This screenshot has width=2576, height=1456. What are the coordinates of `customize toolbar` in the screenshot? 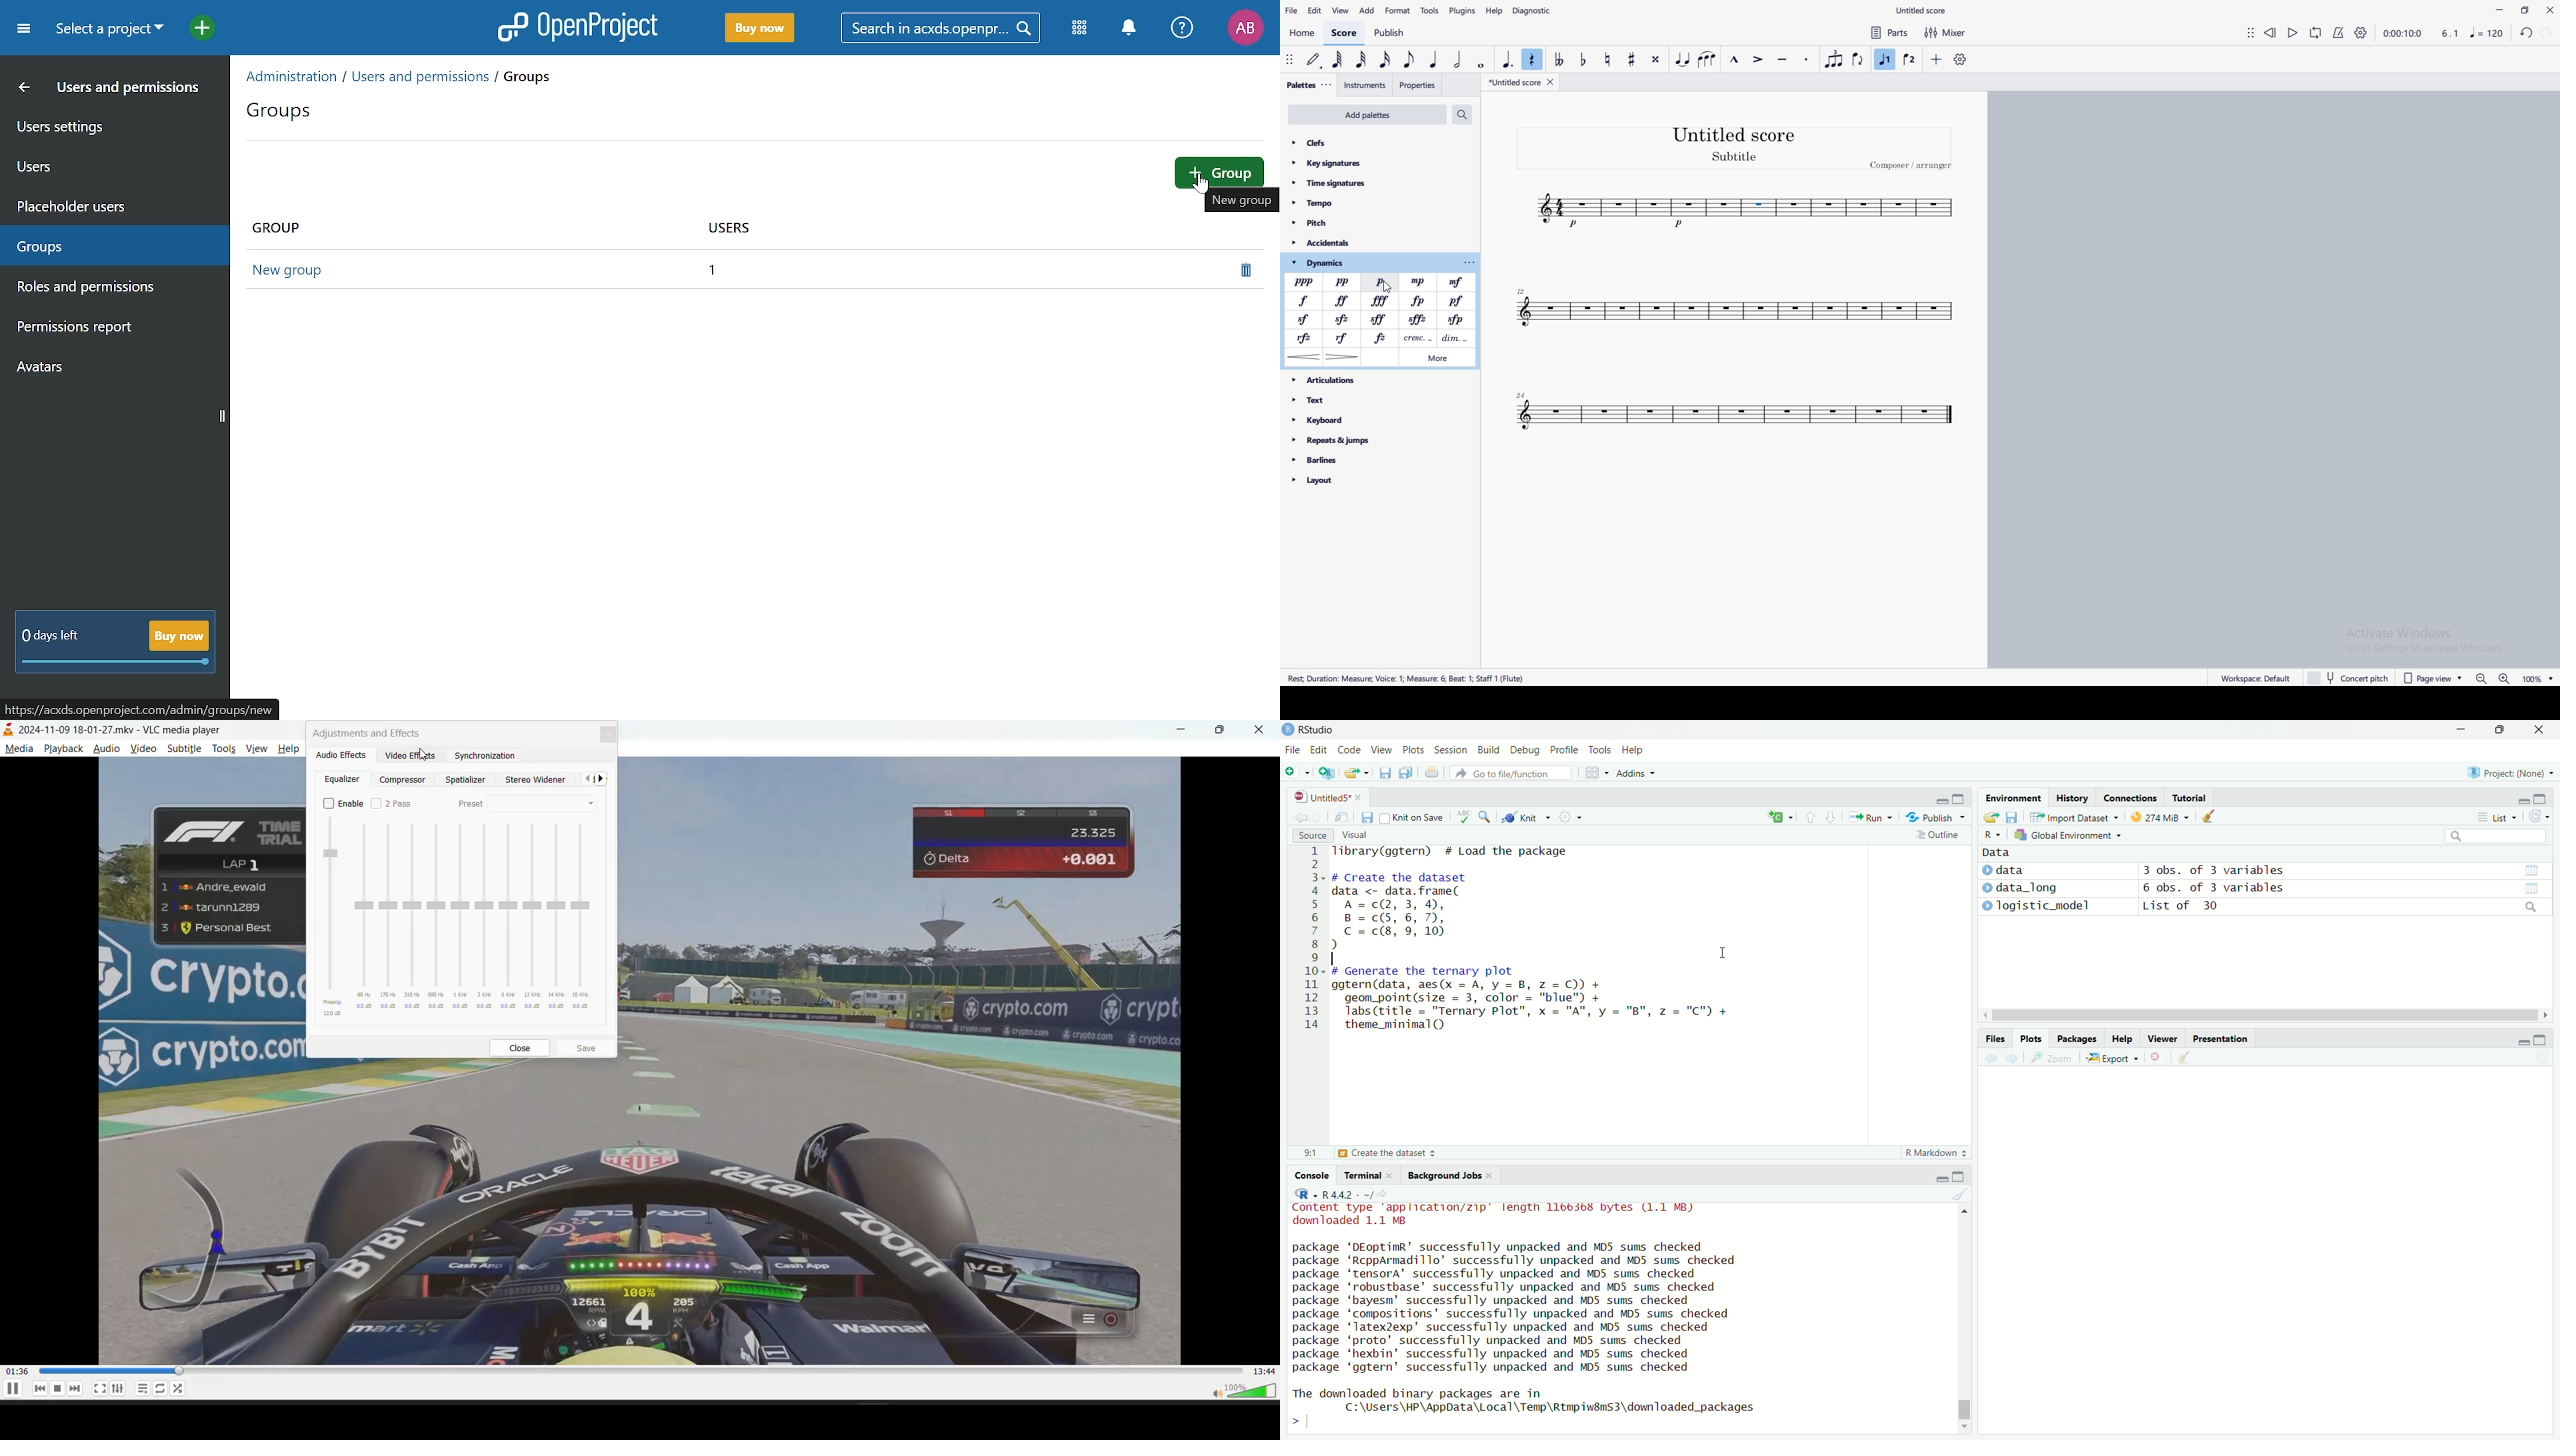 It's located at (1960, 59).